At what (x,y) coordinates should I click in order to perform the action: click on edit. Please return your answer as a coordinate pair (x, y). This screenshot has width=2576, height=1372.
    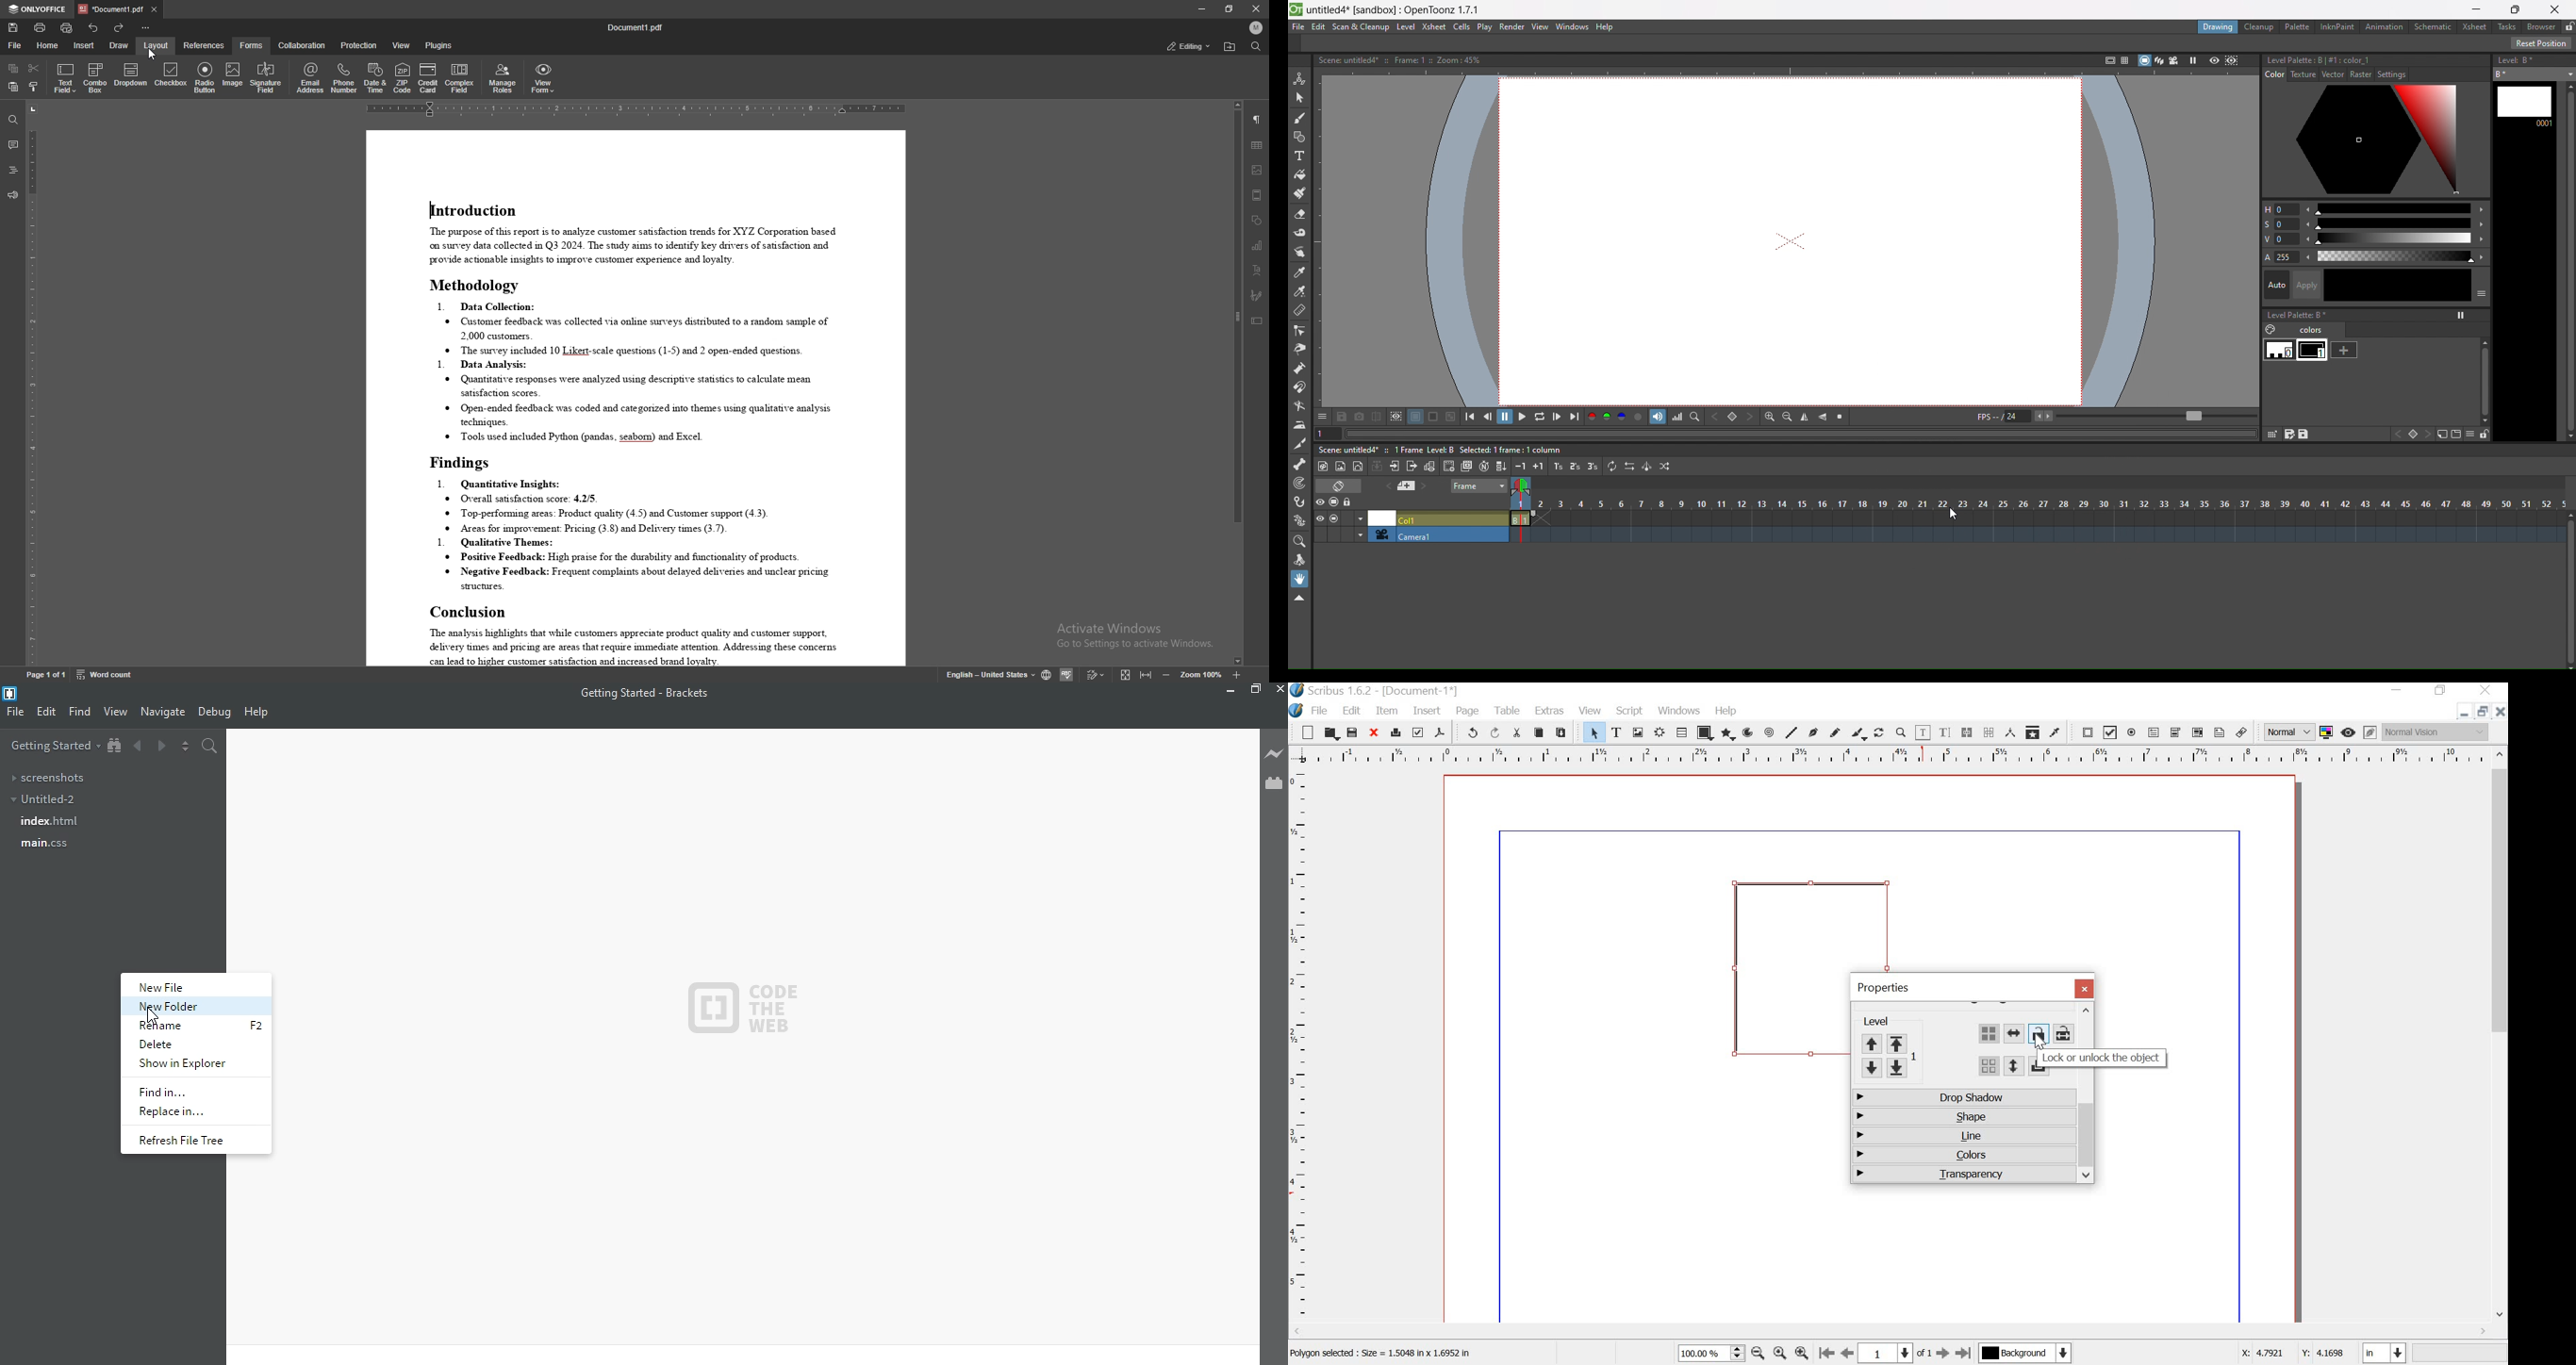
    Looking at the image, I should click on (49, 713).